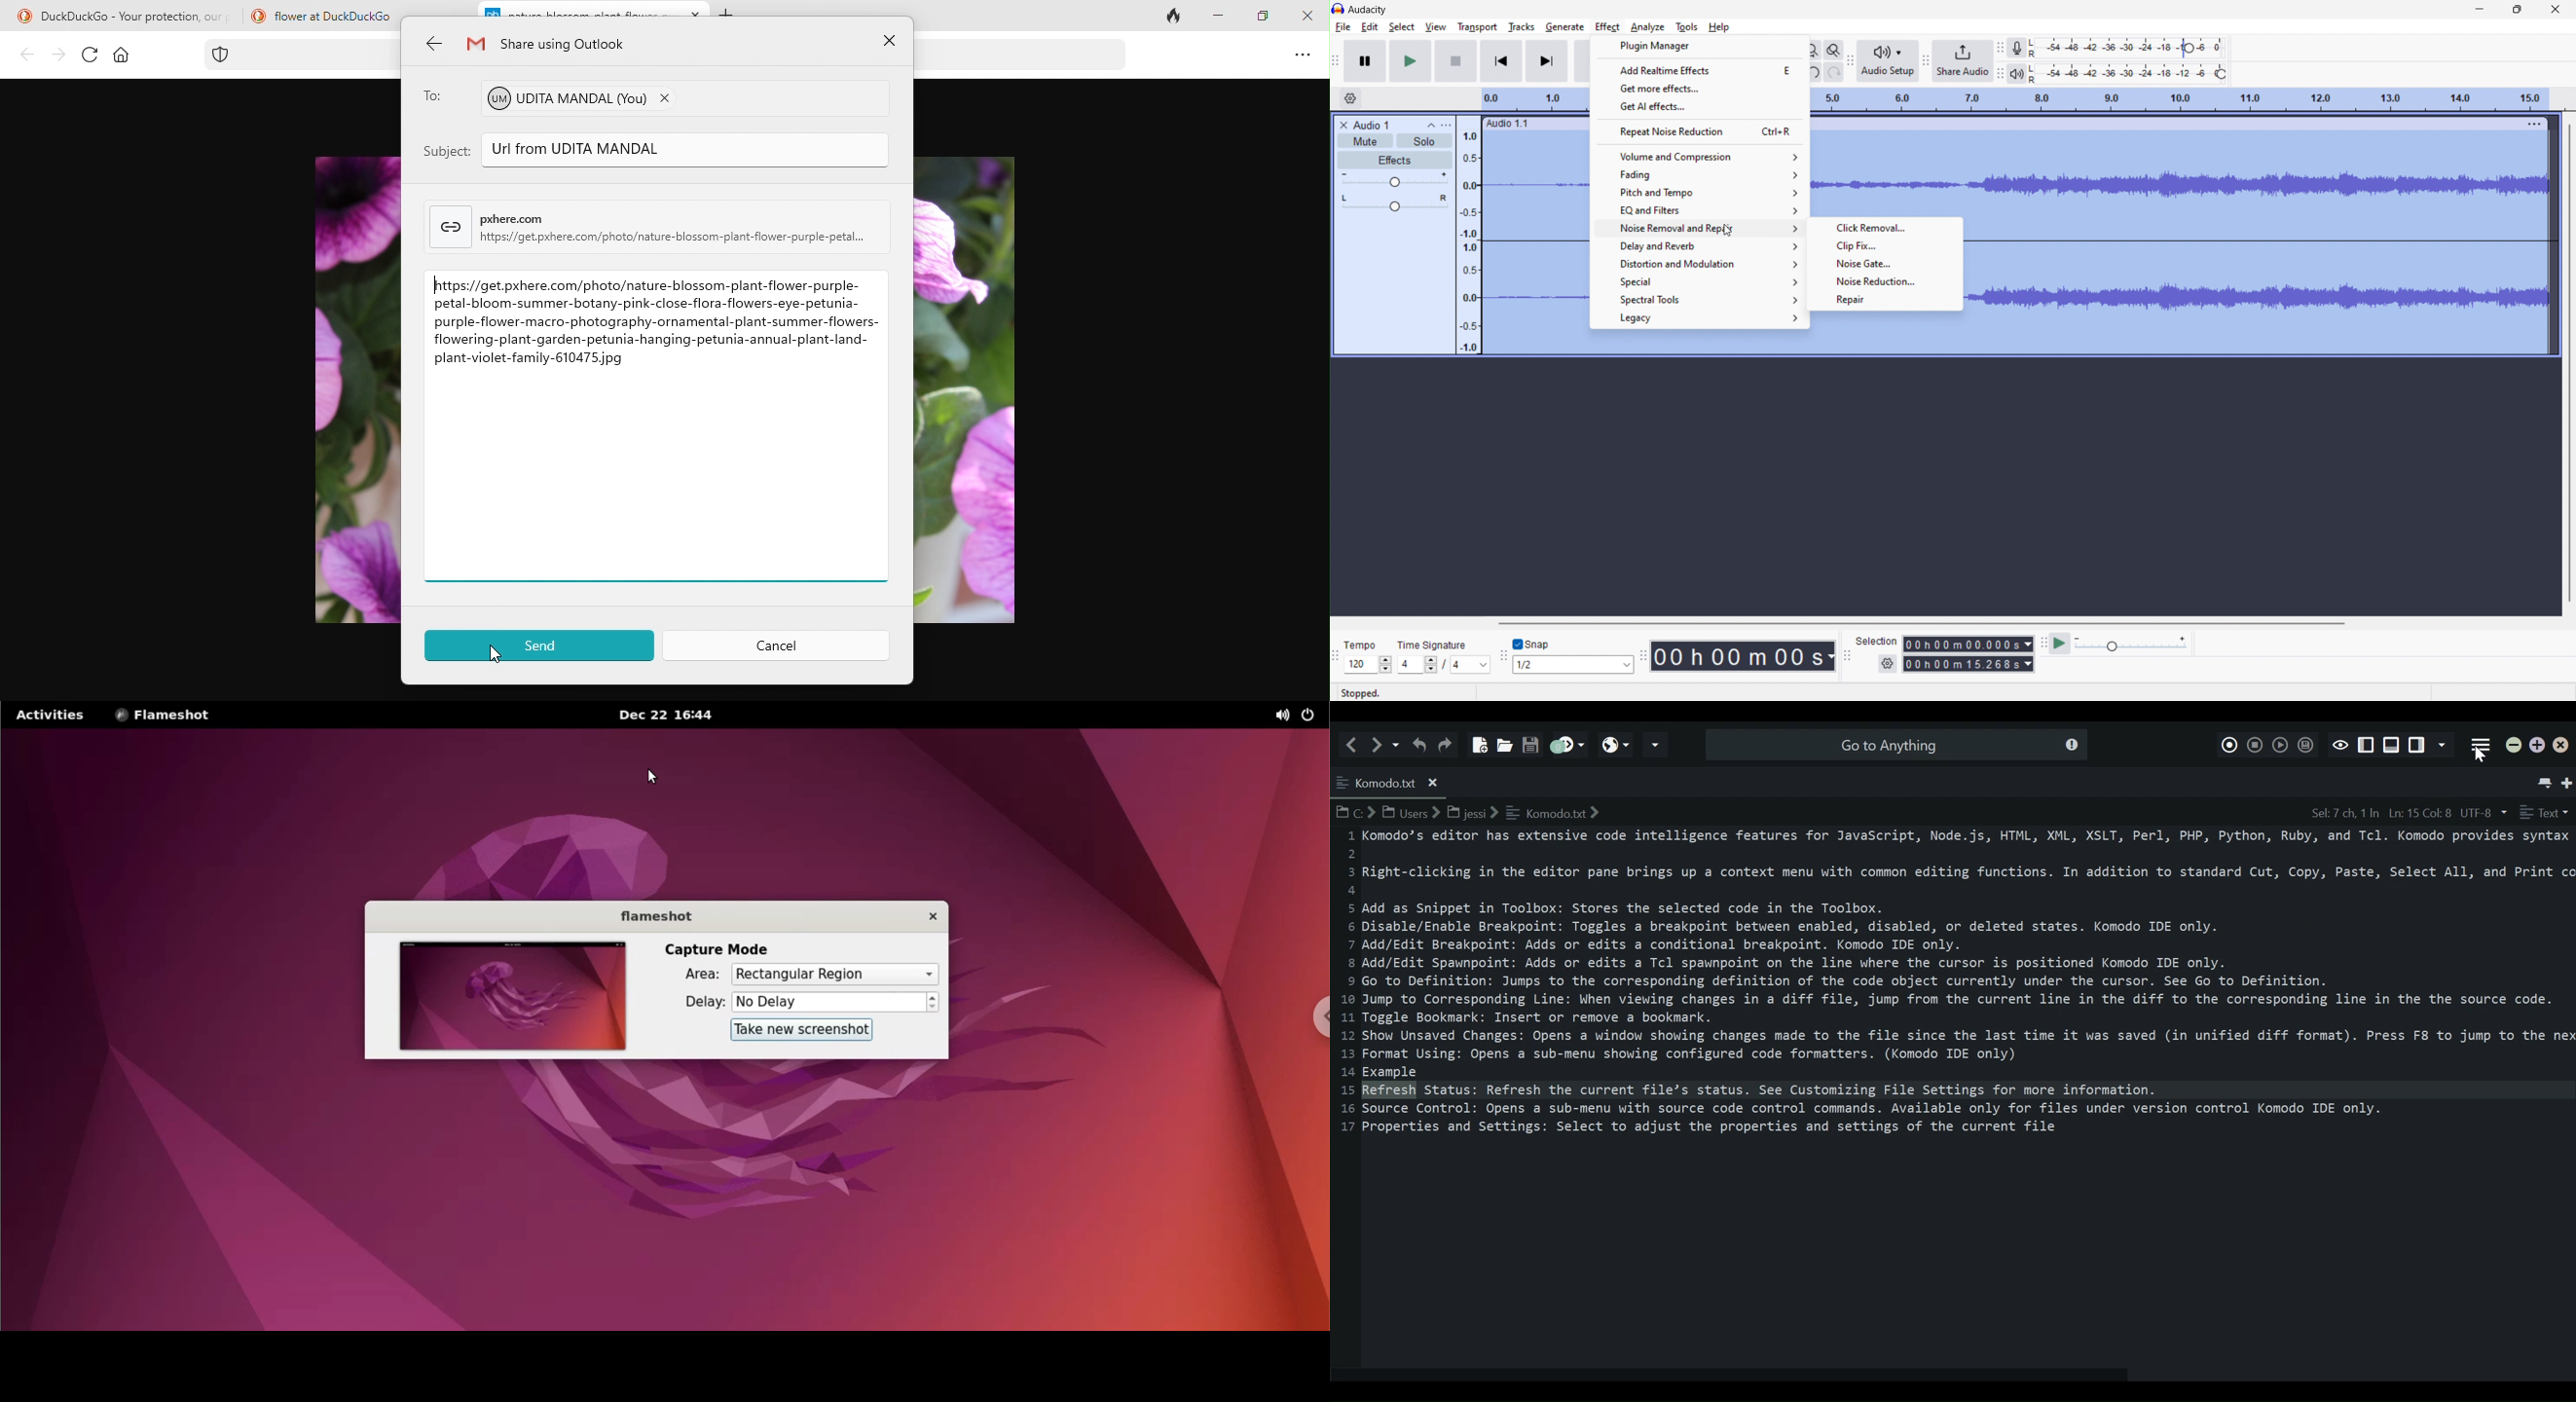 The width and height of the screenshot is (2576, 1428). Describe the element at coordinates (671, 715) in the screenshot. I see `Dec 22 16:44` at that location.